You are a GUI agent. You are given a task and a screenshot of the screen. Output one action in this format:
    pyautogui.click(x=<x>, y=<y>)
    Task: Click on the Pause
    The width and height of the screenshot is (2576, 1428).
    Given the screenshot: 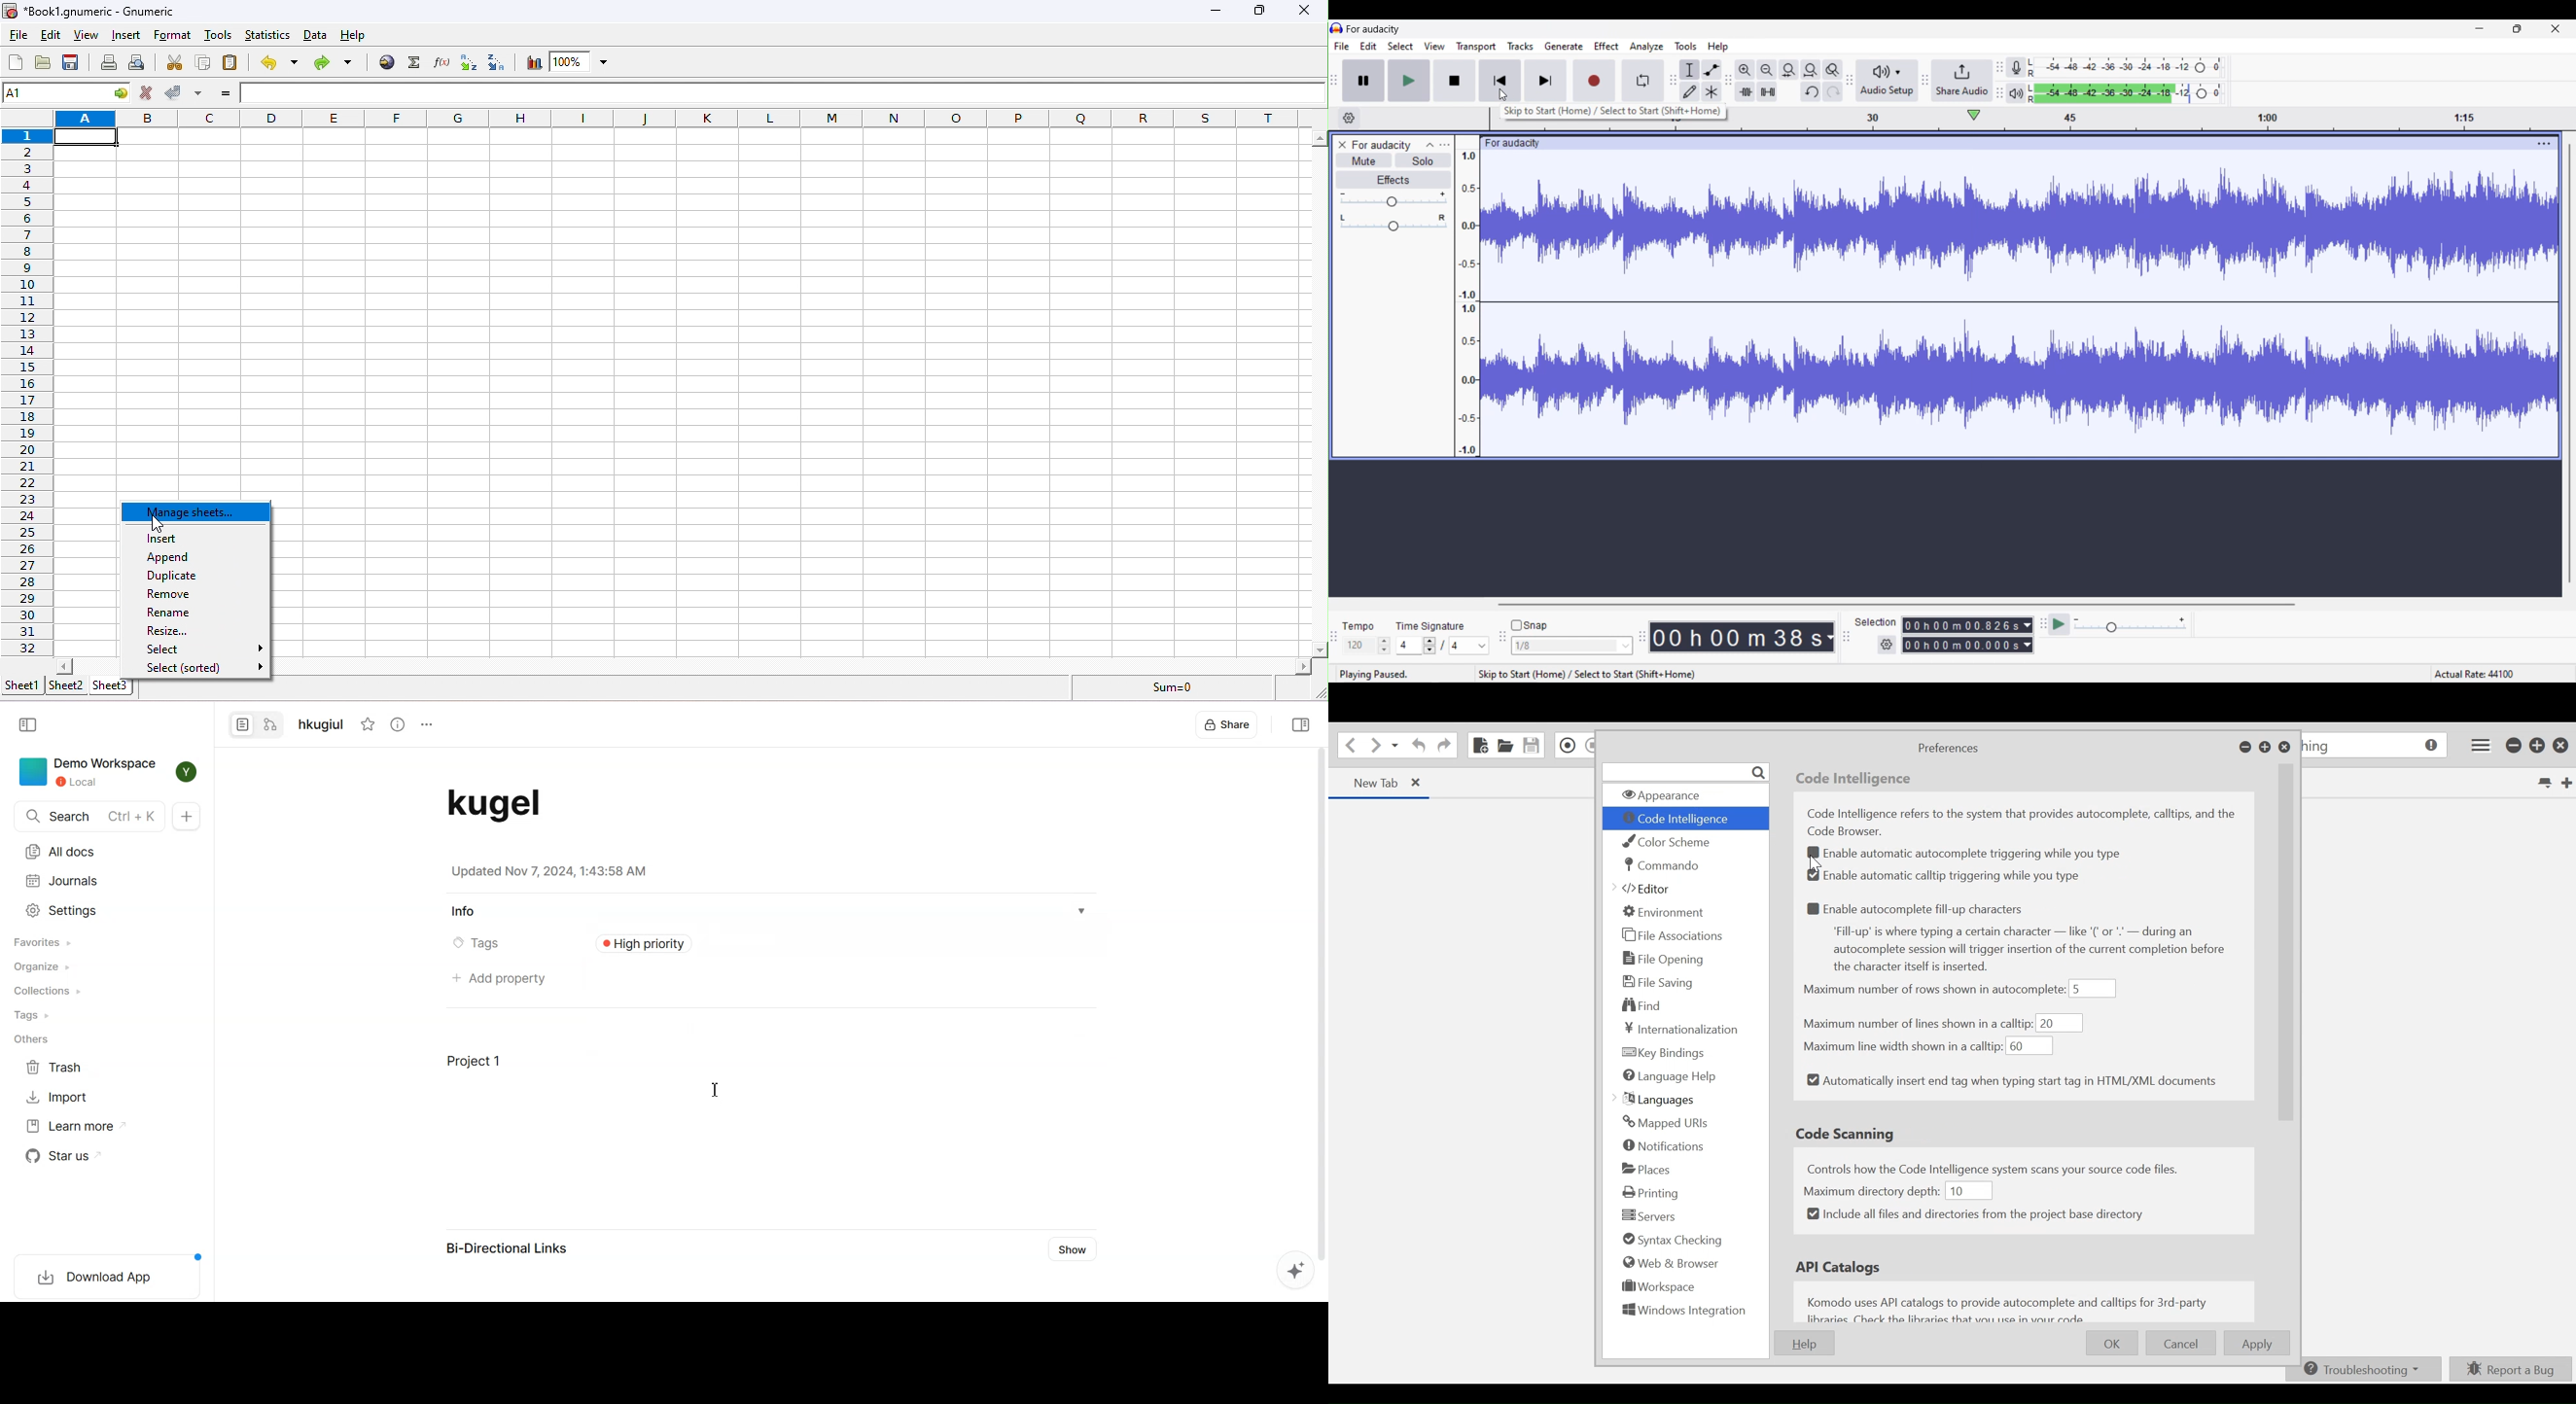 What is the action you would take?
    pyautogui.click(x=1363, y=80)
    